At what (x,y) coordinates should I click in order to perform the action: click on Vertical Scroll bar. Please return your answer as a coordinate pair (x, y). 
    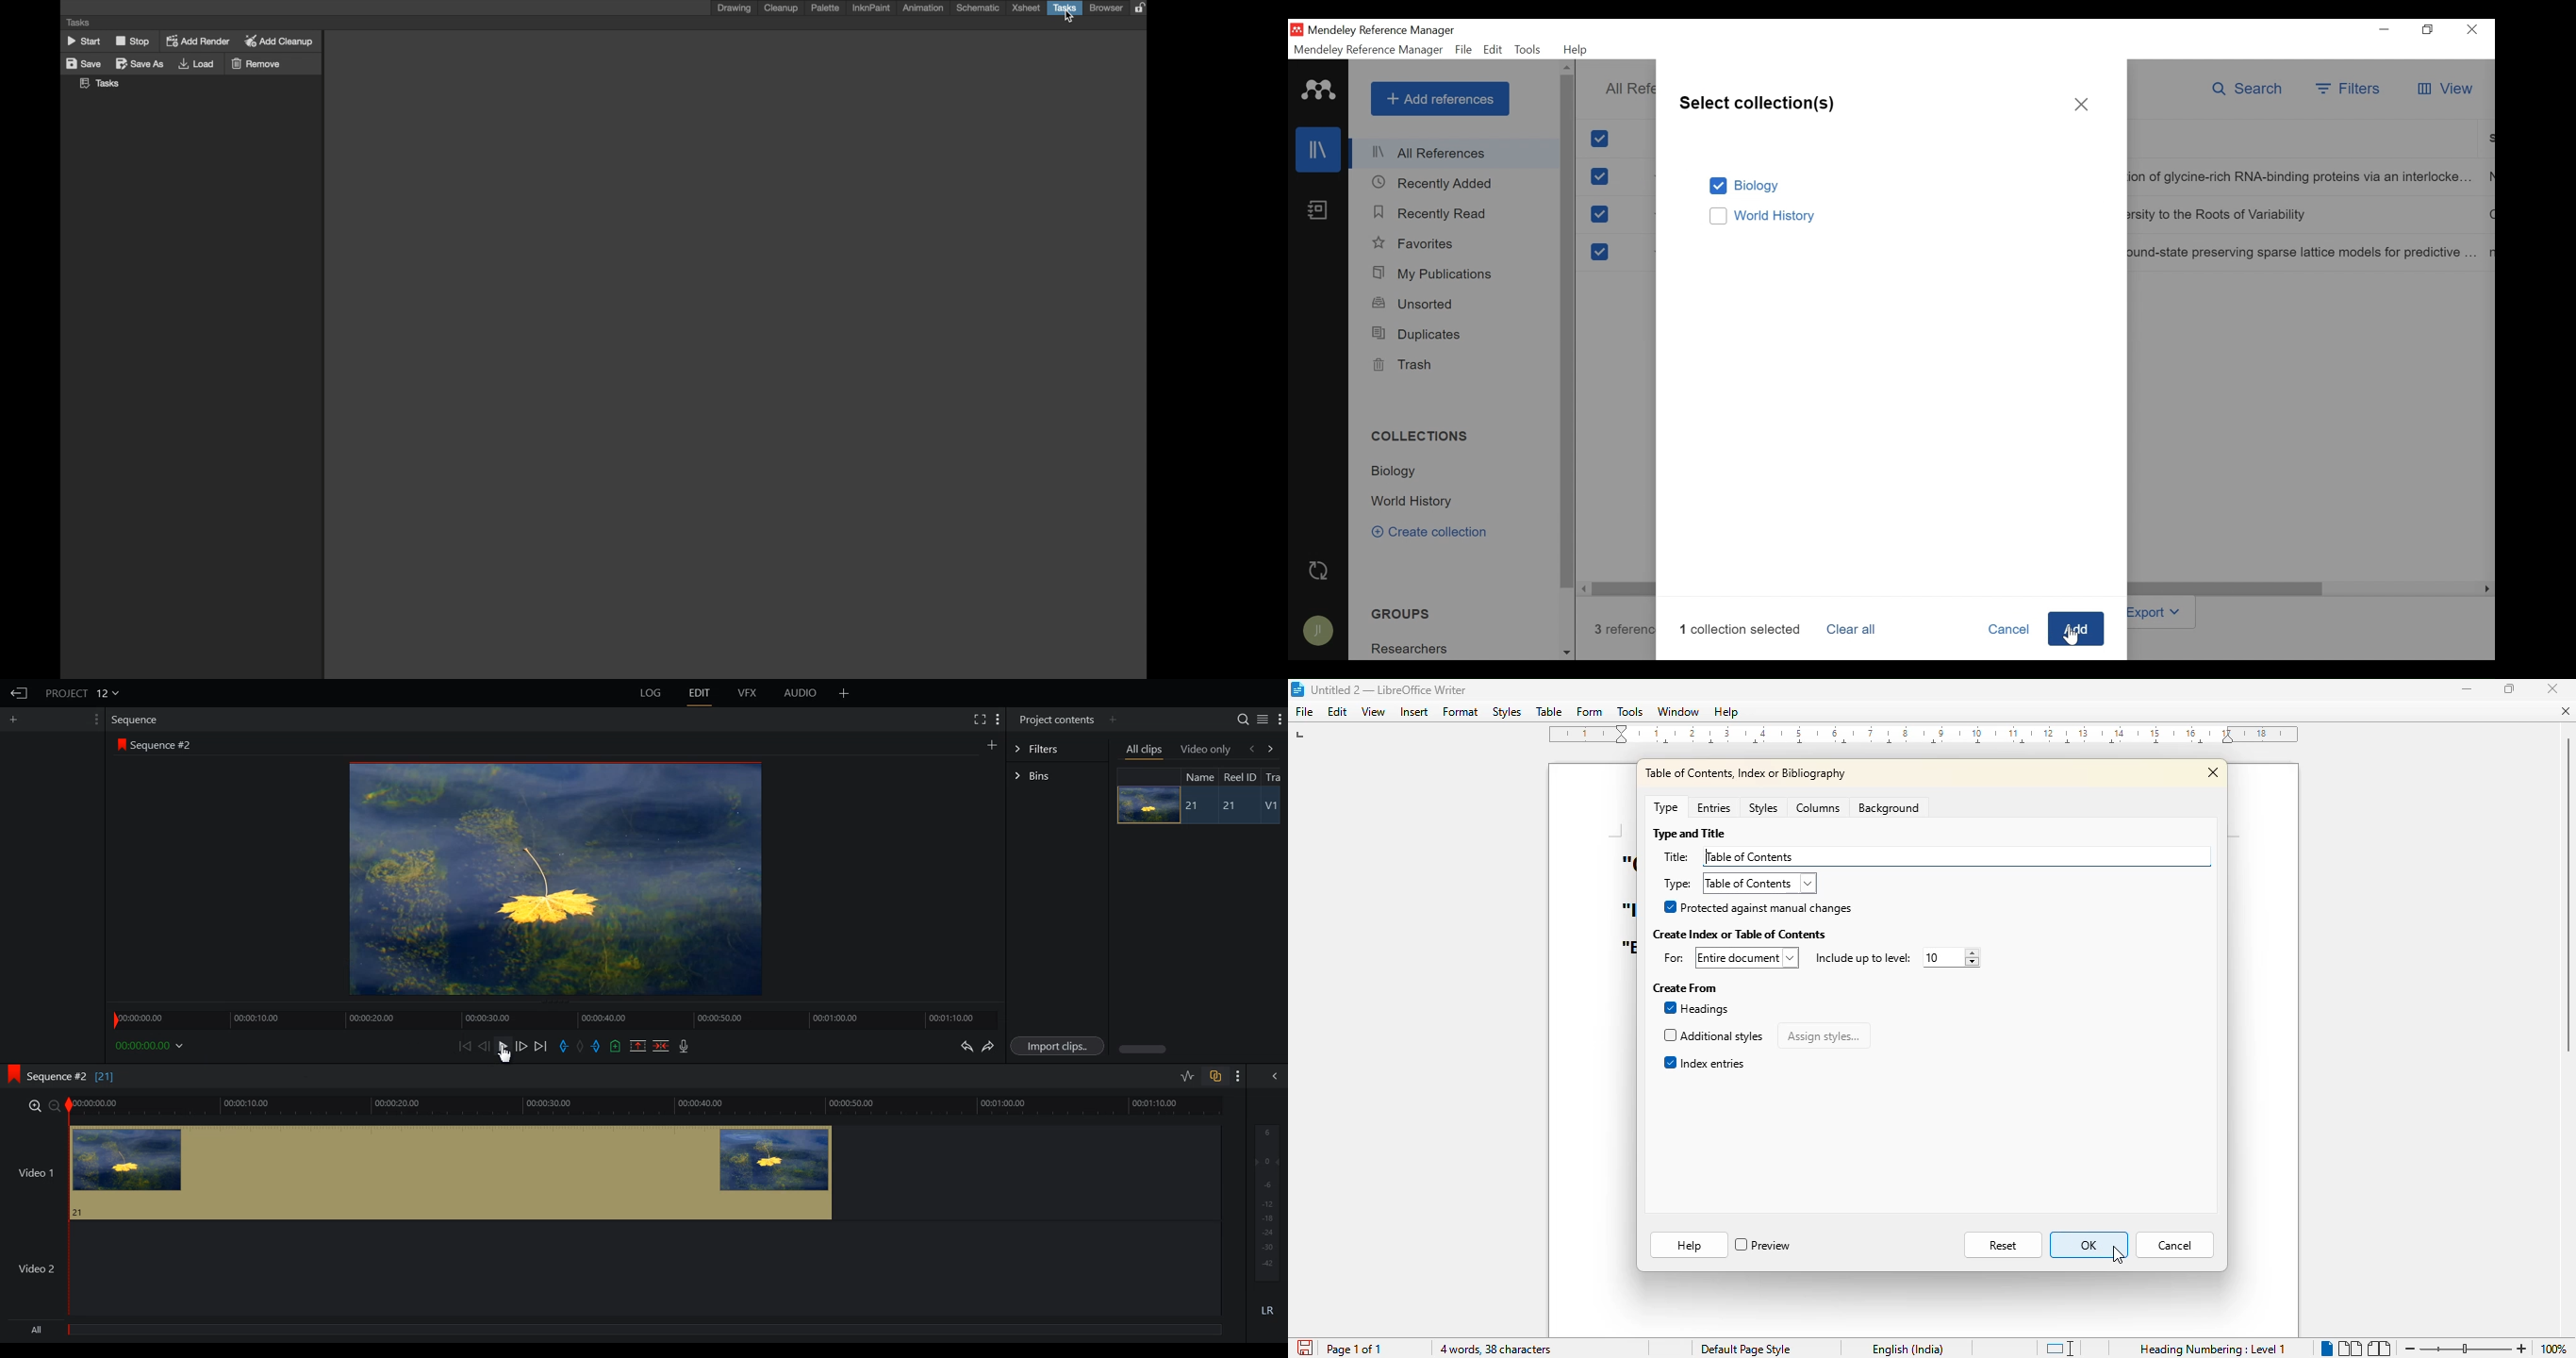
    Looking at the image, I should click on (1568, 333).